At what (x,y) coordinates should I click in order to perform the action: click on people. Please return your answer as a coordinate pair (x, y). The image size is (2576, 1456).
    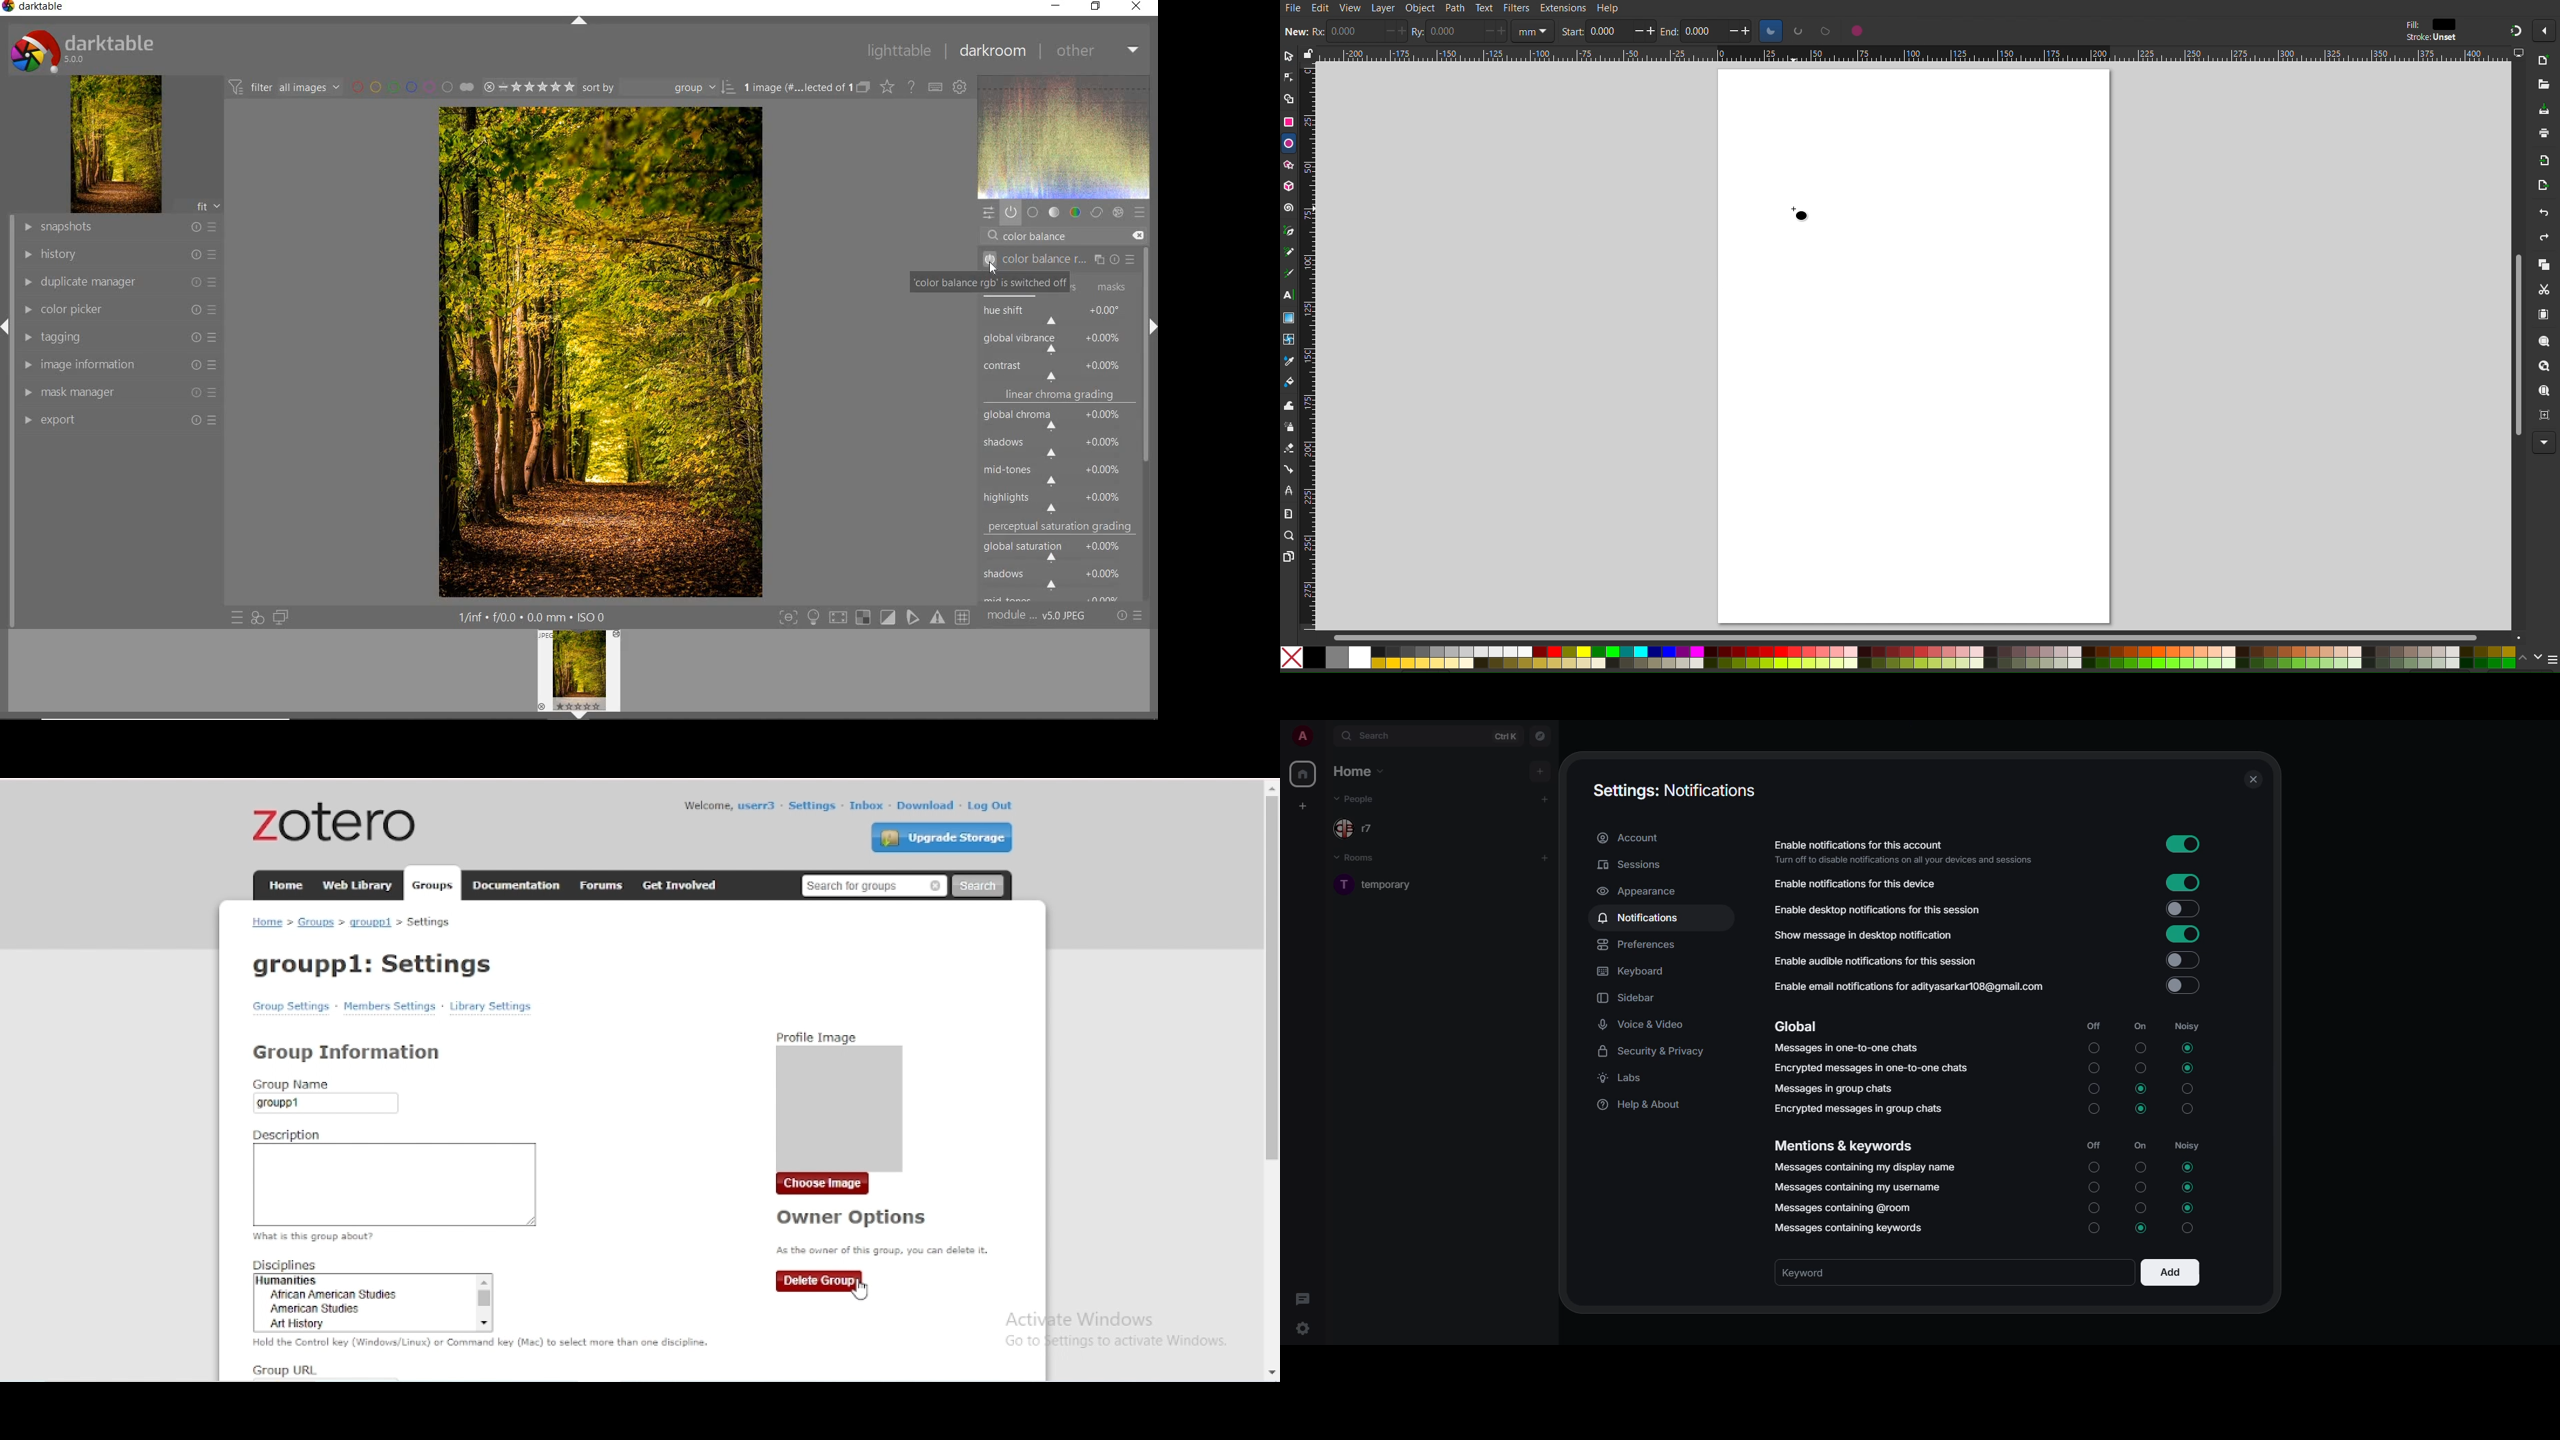
    Looking at the image, I should click on (1368, 828).